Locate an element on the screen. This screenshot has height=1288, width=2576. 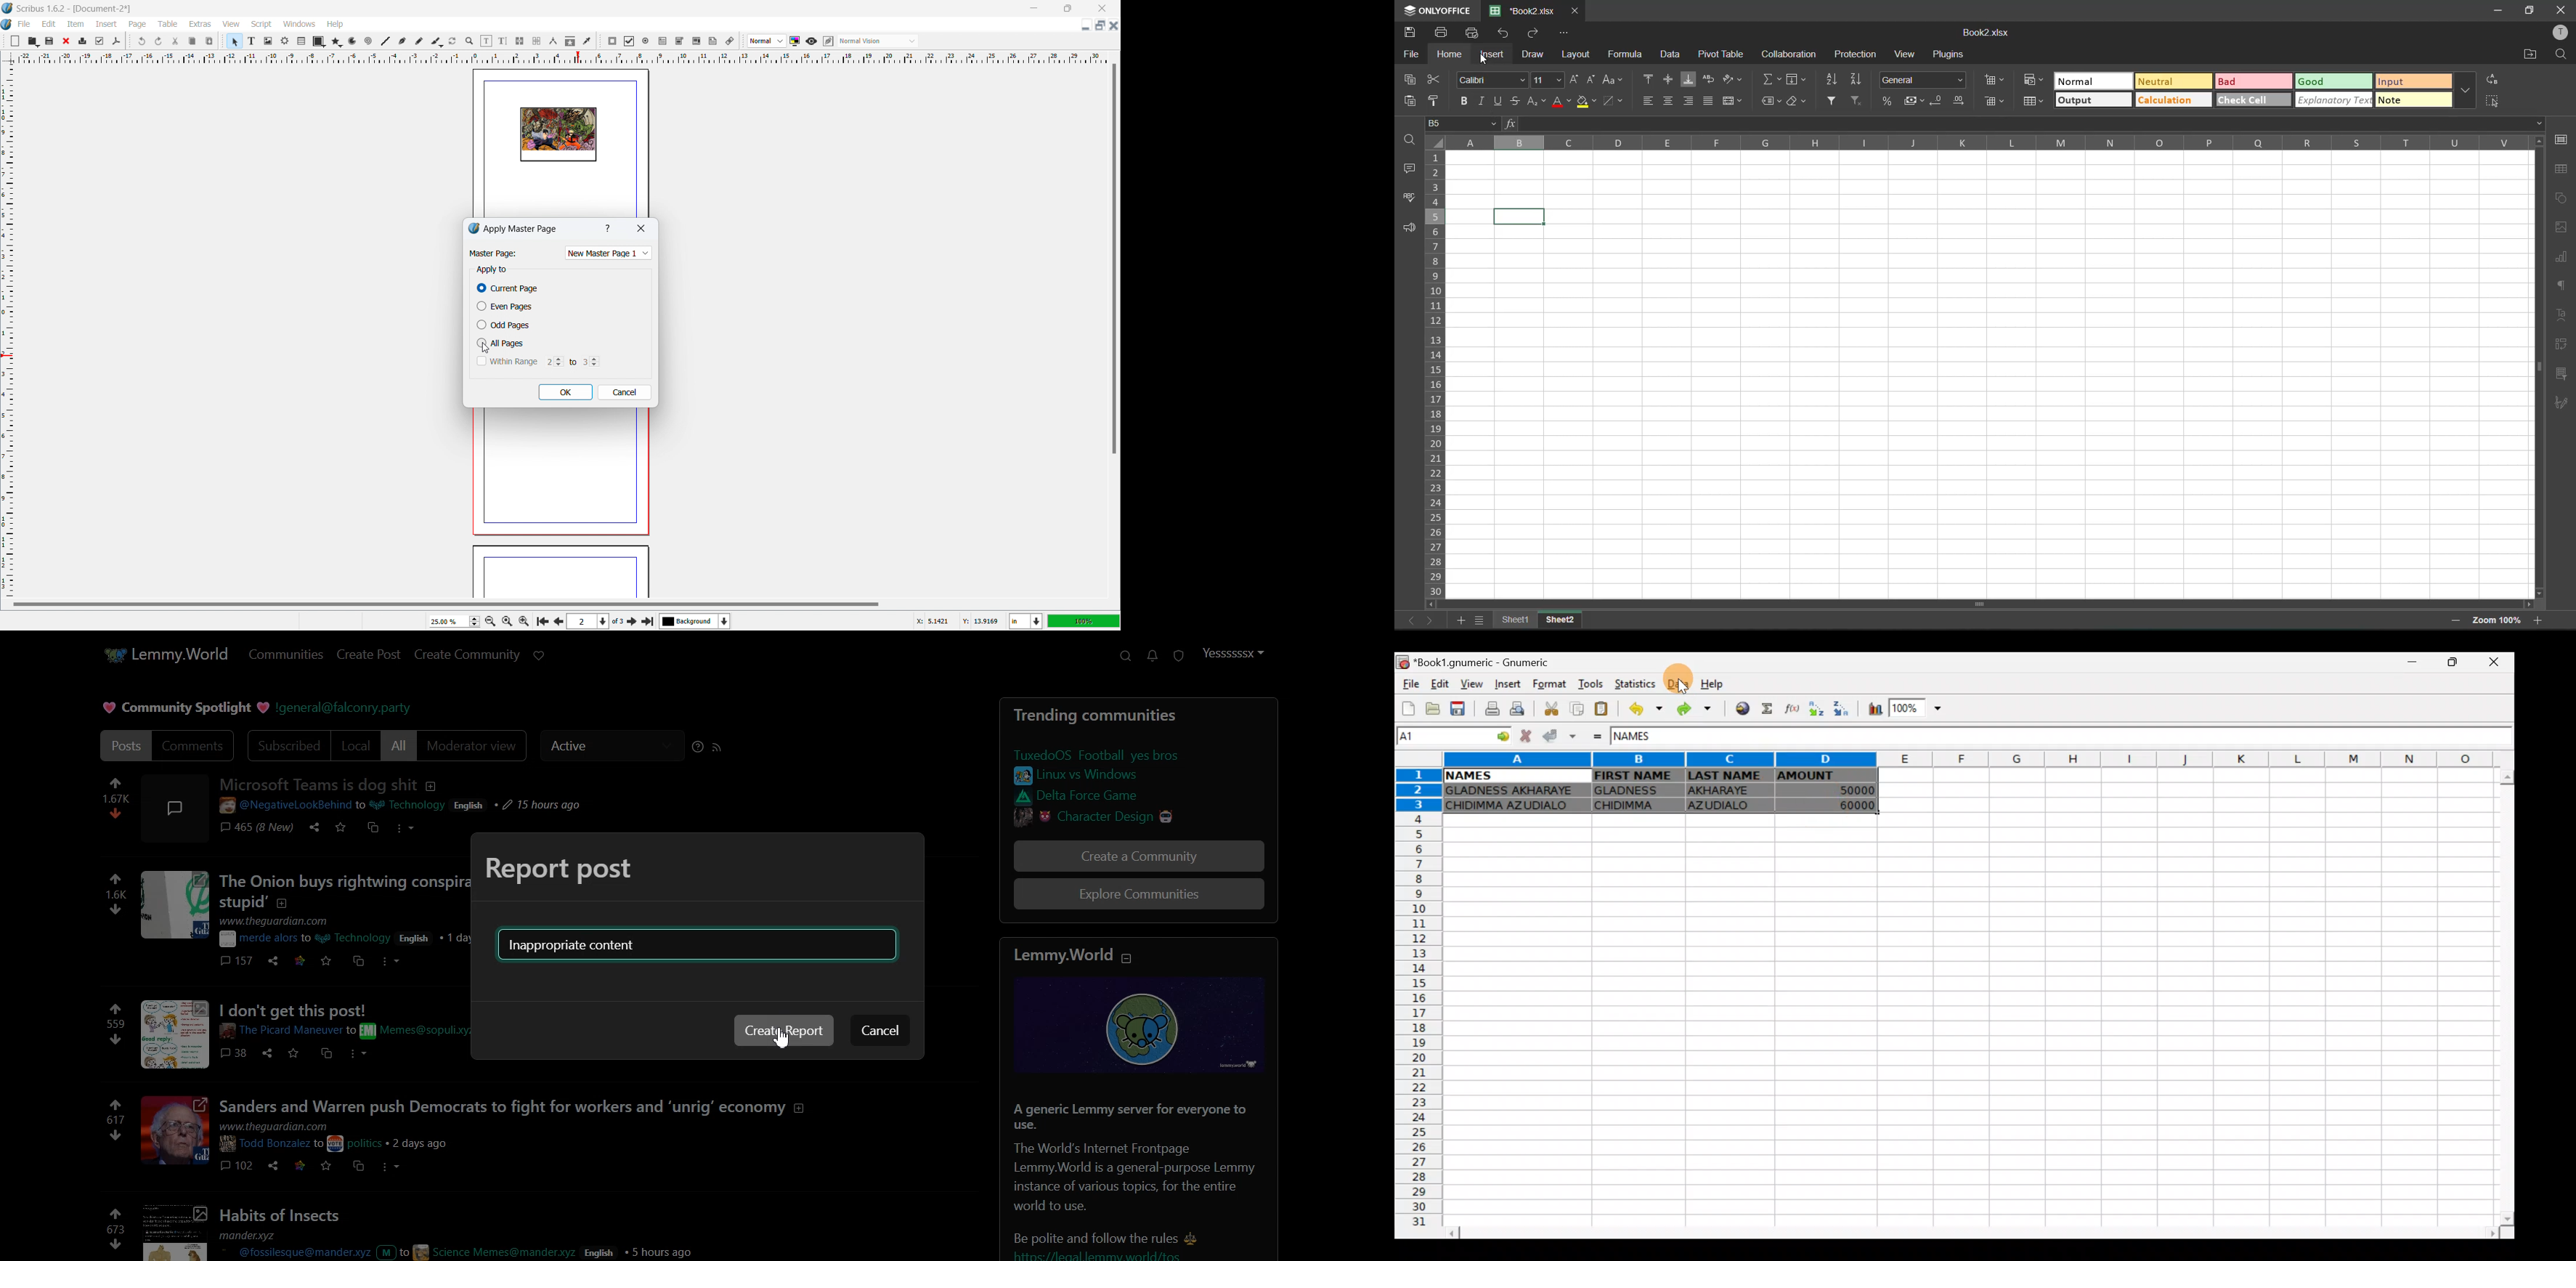
open is located at coordinates (33, 41).